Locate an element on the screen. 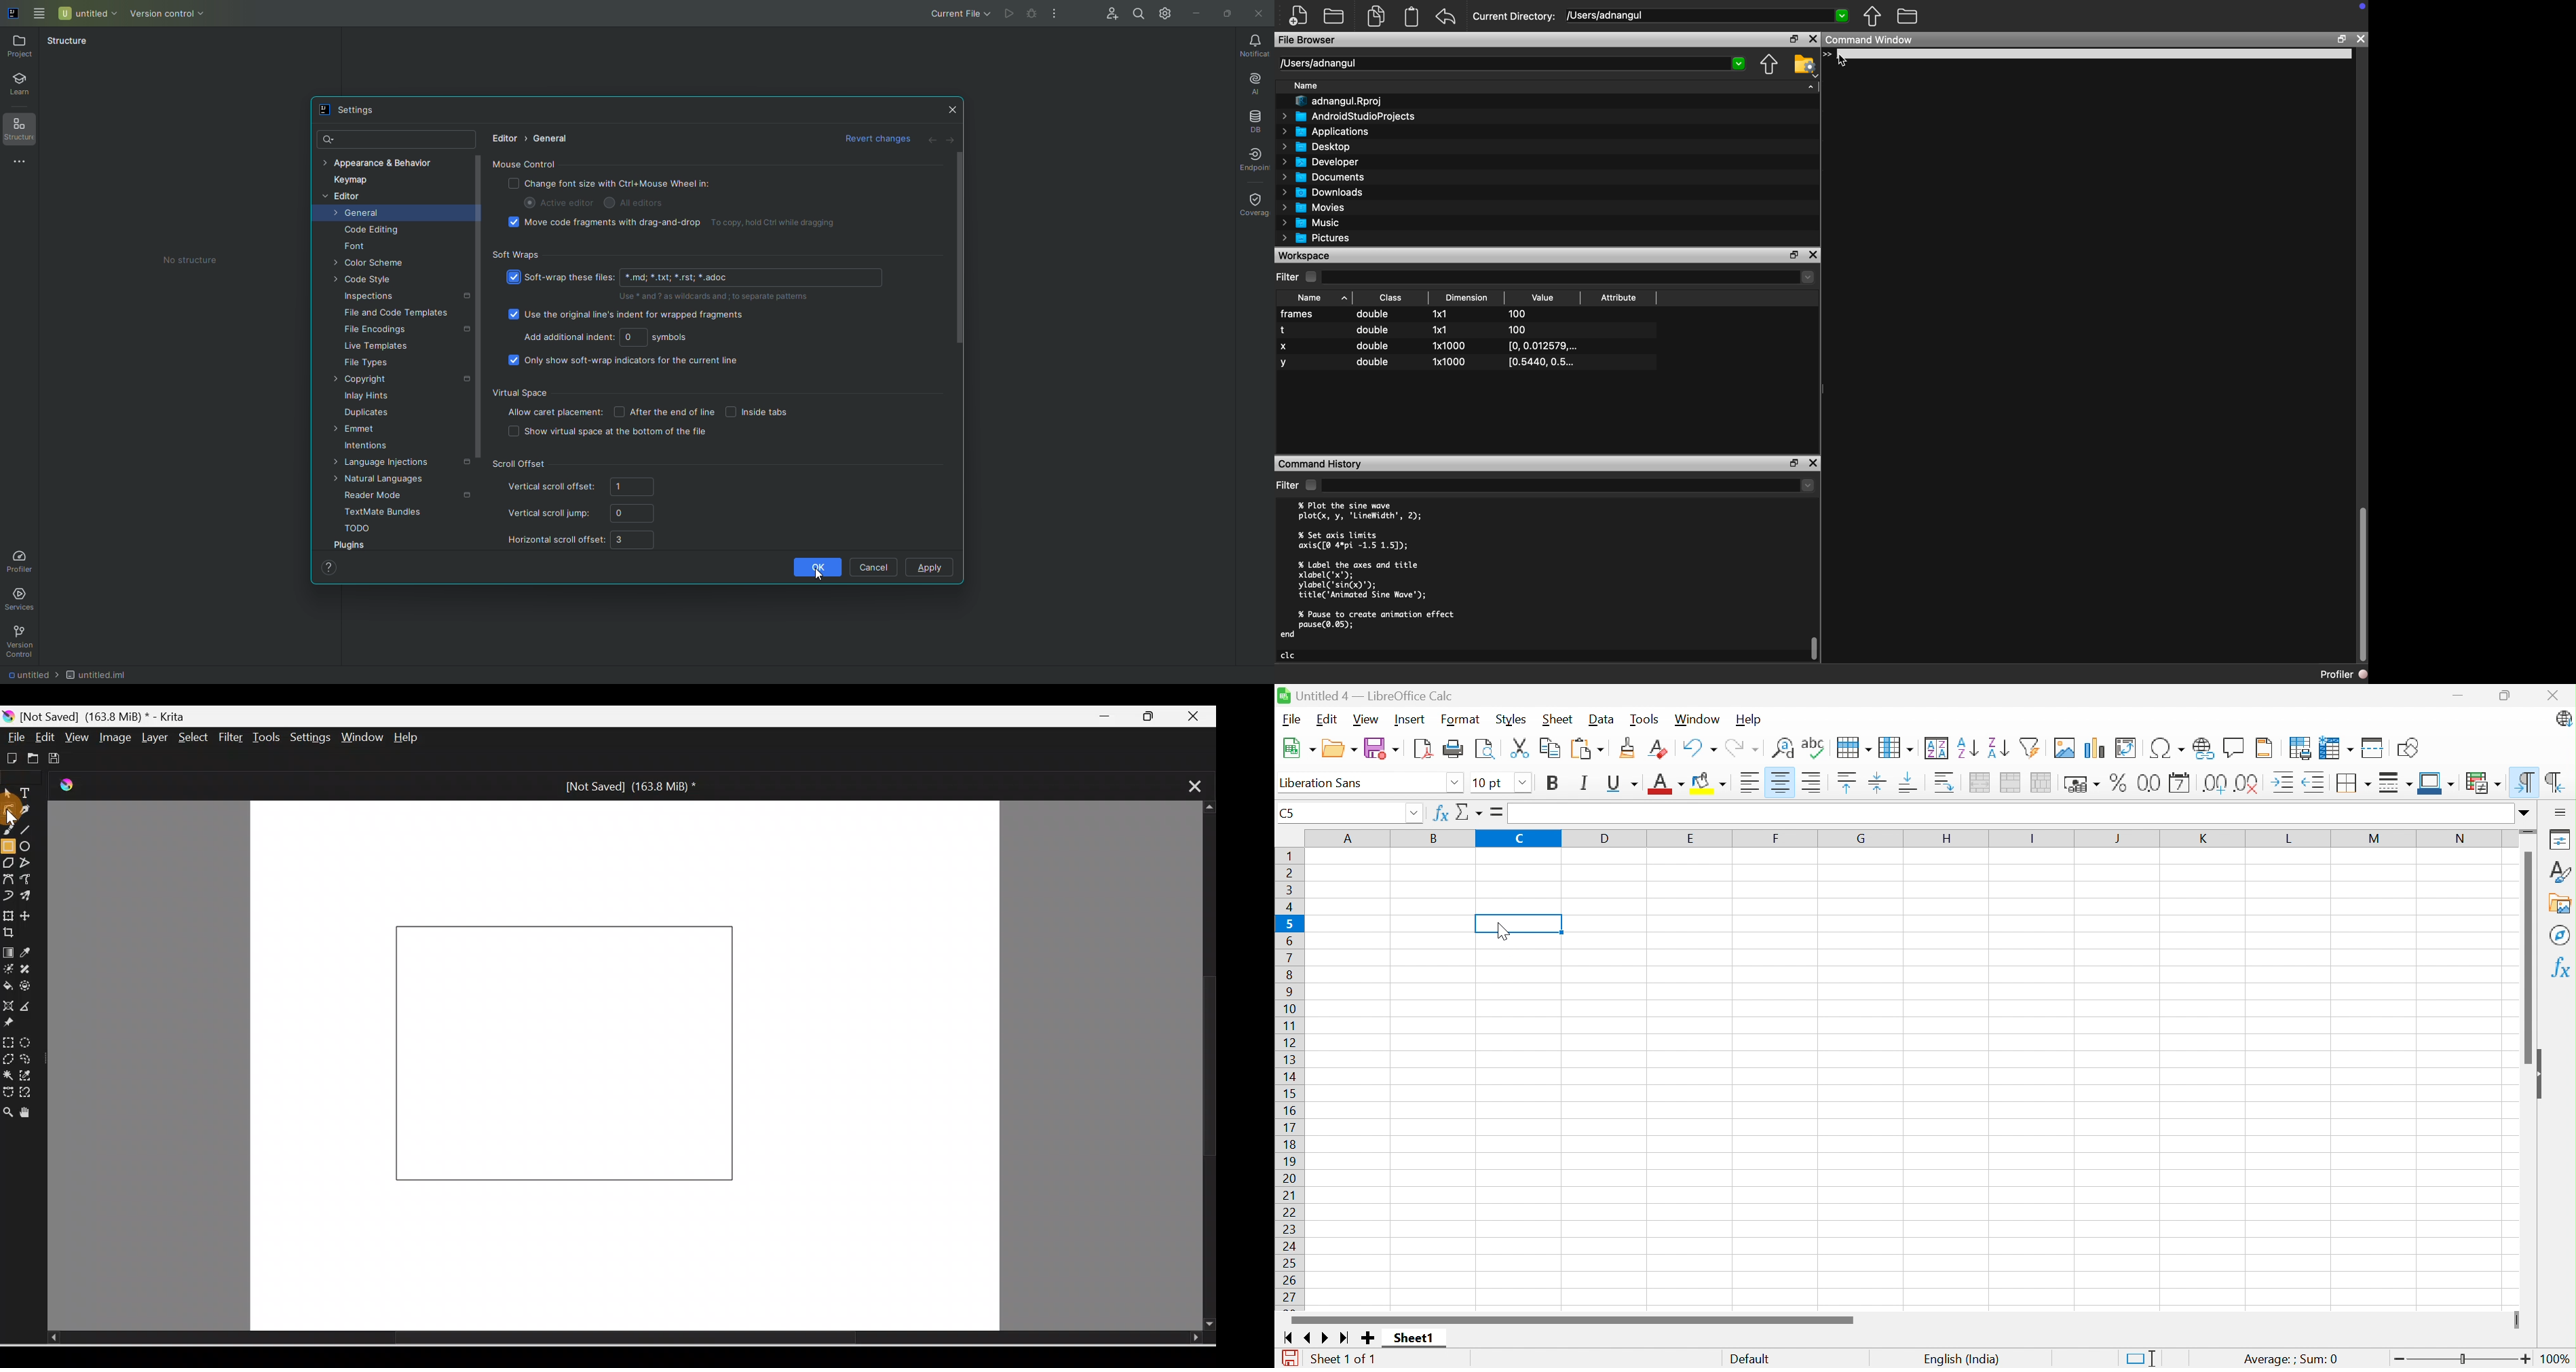 The image size is (2576, 1372). Window is located at coordinates (364, 738).